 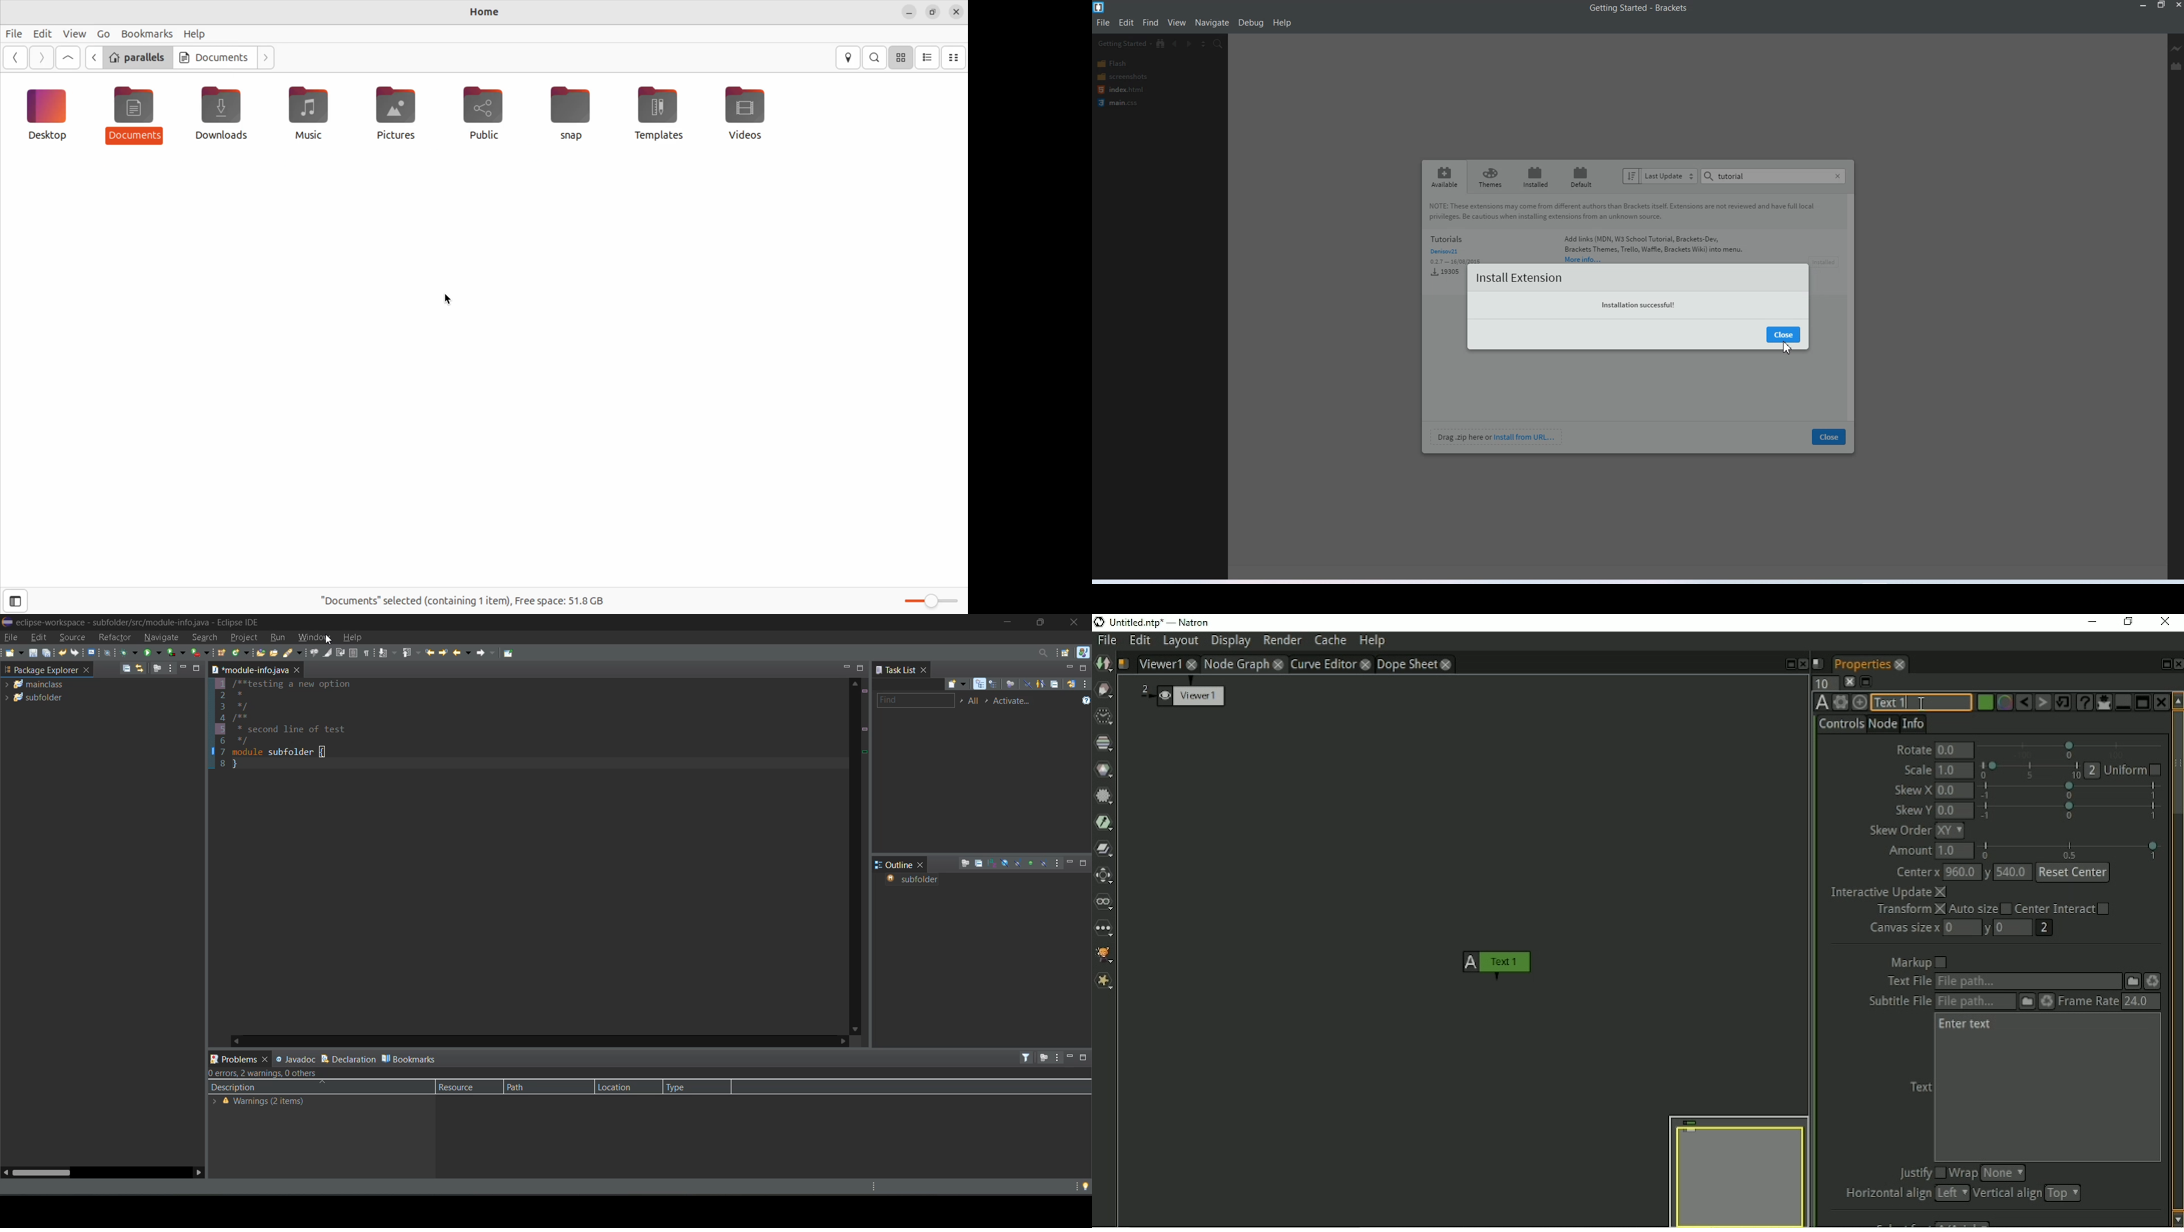 What do you see at coordinates (1126, 23) in the screenshot?
I see `Edit` at bounding box center [1126, 23].